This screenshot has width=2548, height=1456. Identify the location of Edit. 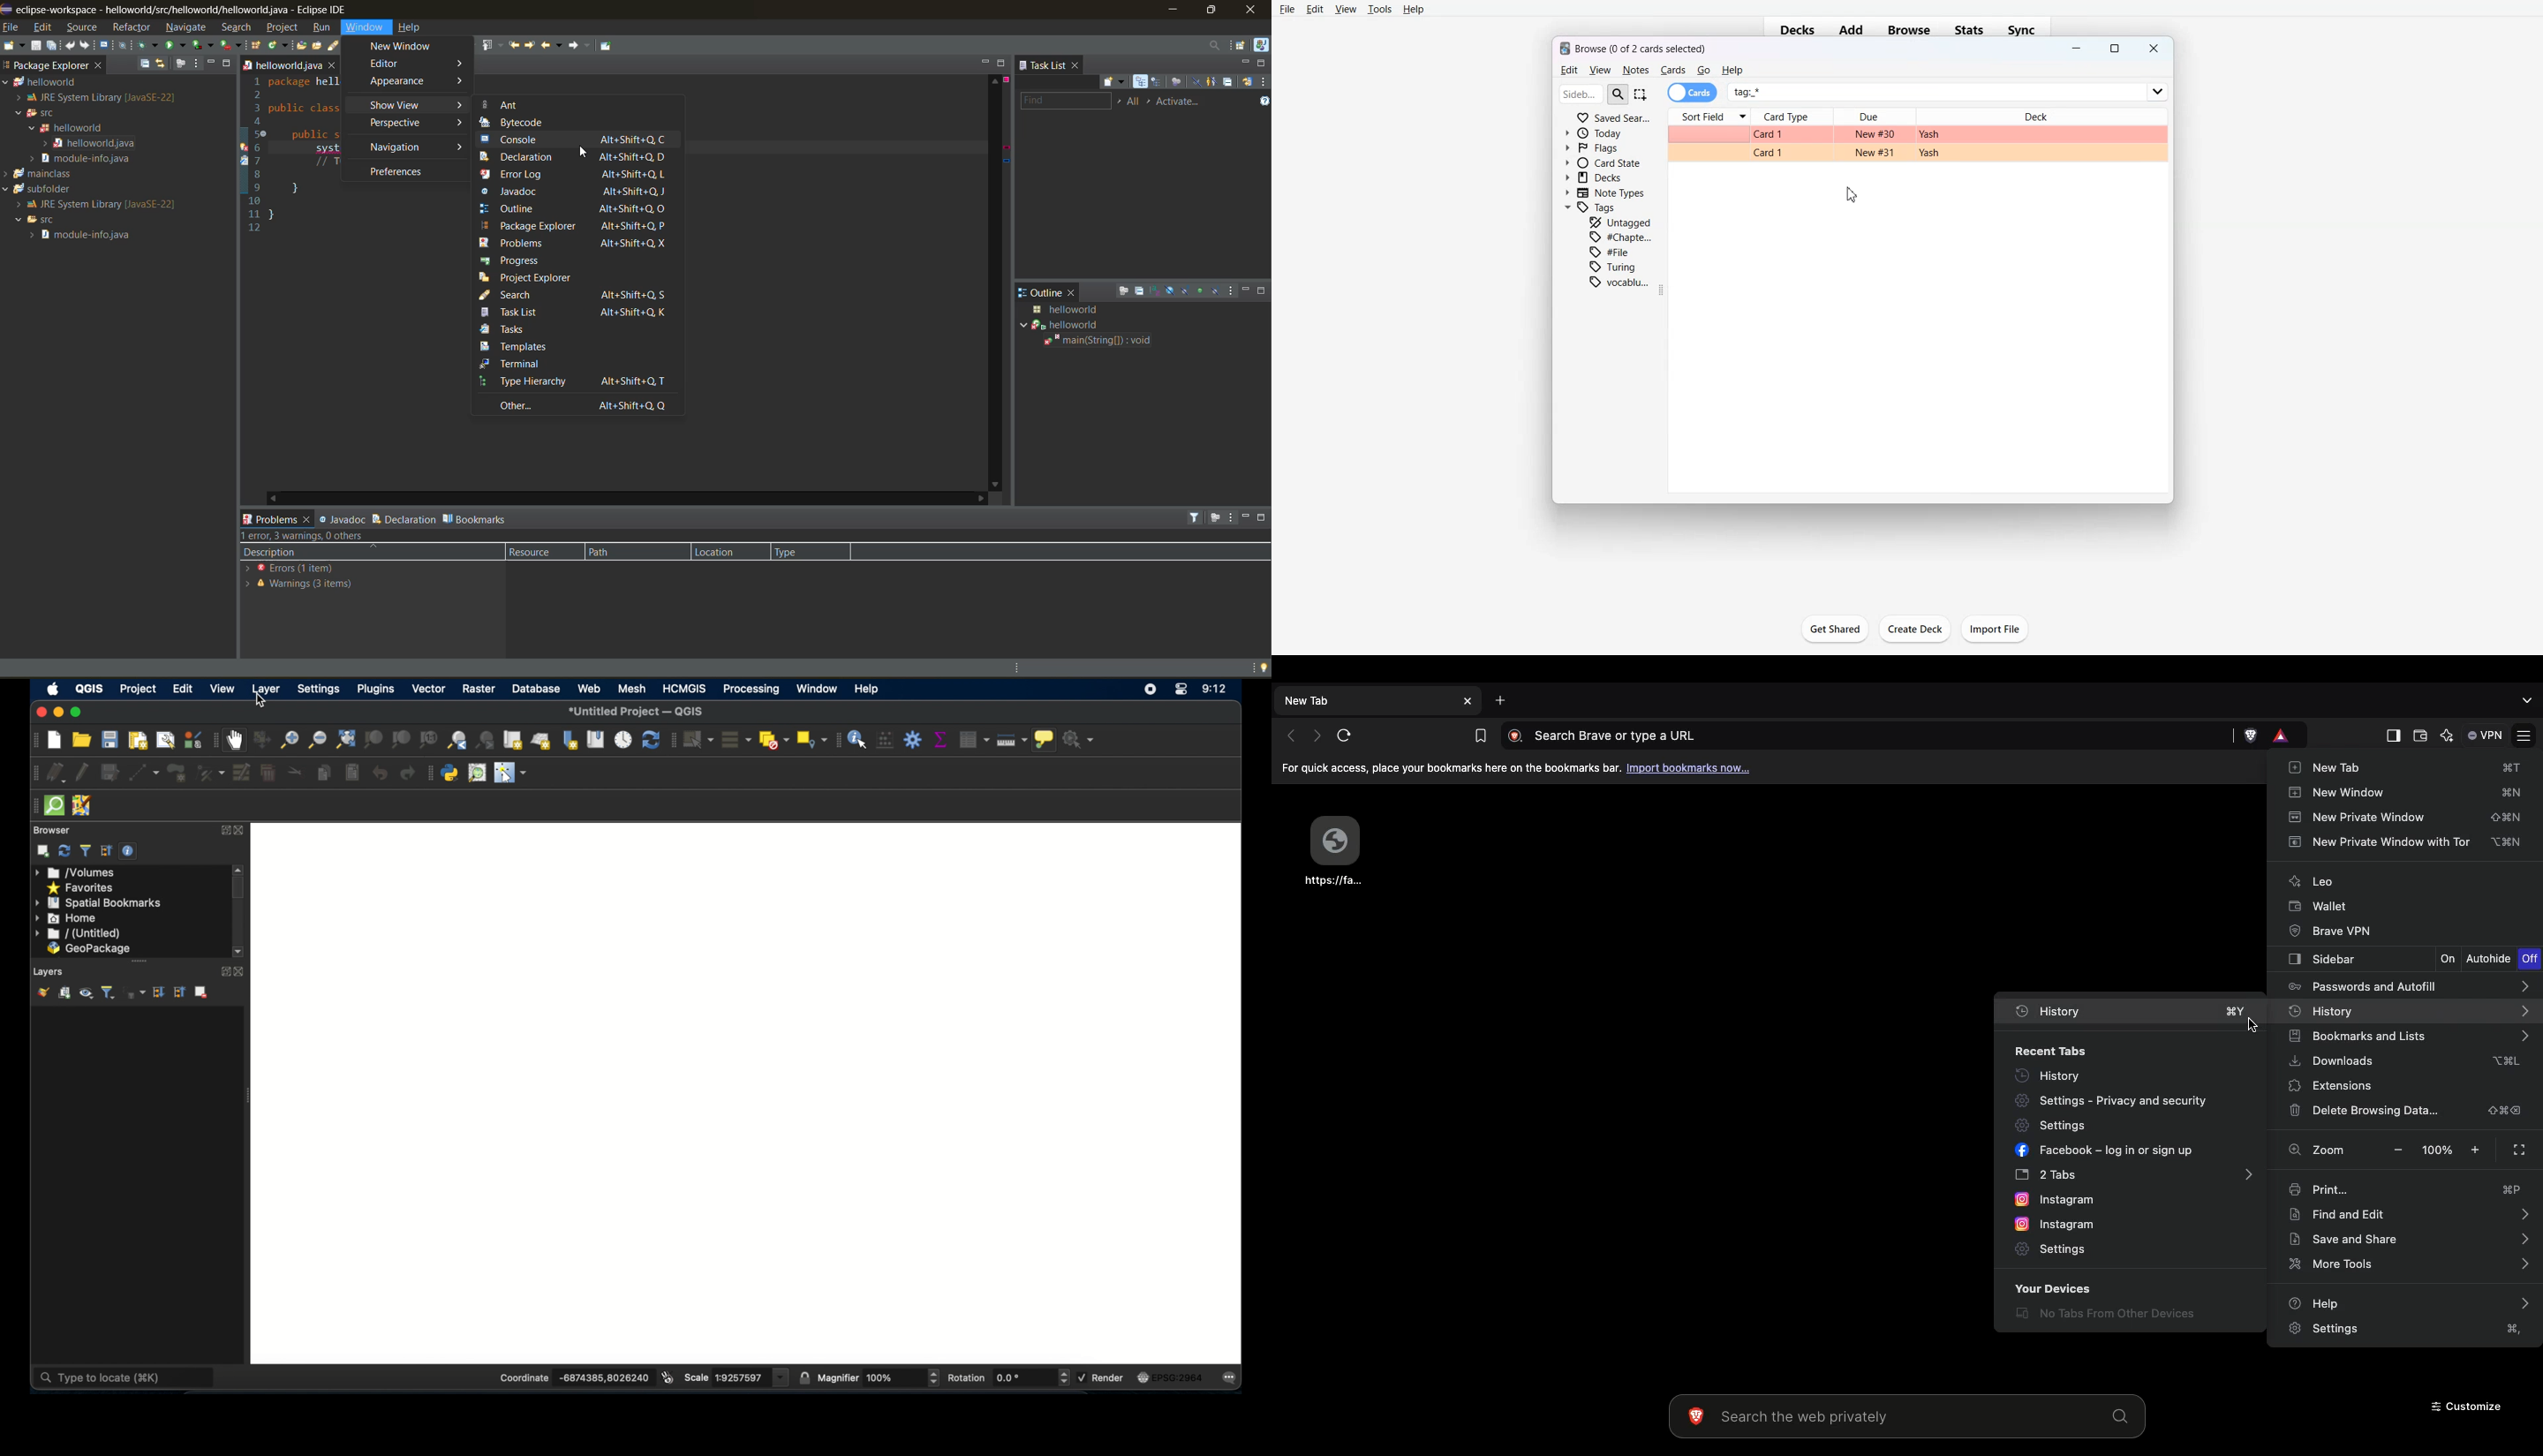
(1315, 9).